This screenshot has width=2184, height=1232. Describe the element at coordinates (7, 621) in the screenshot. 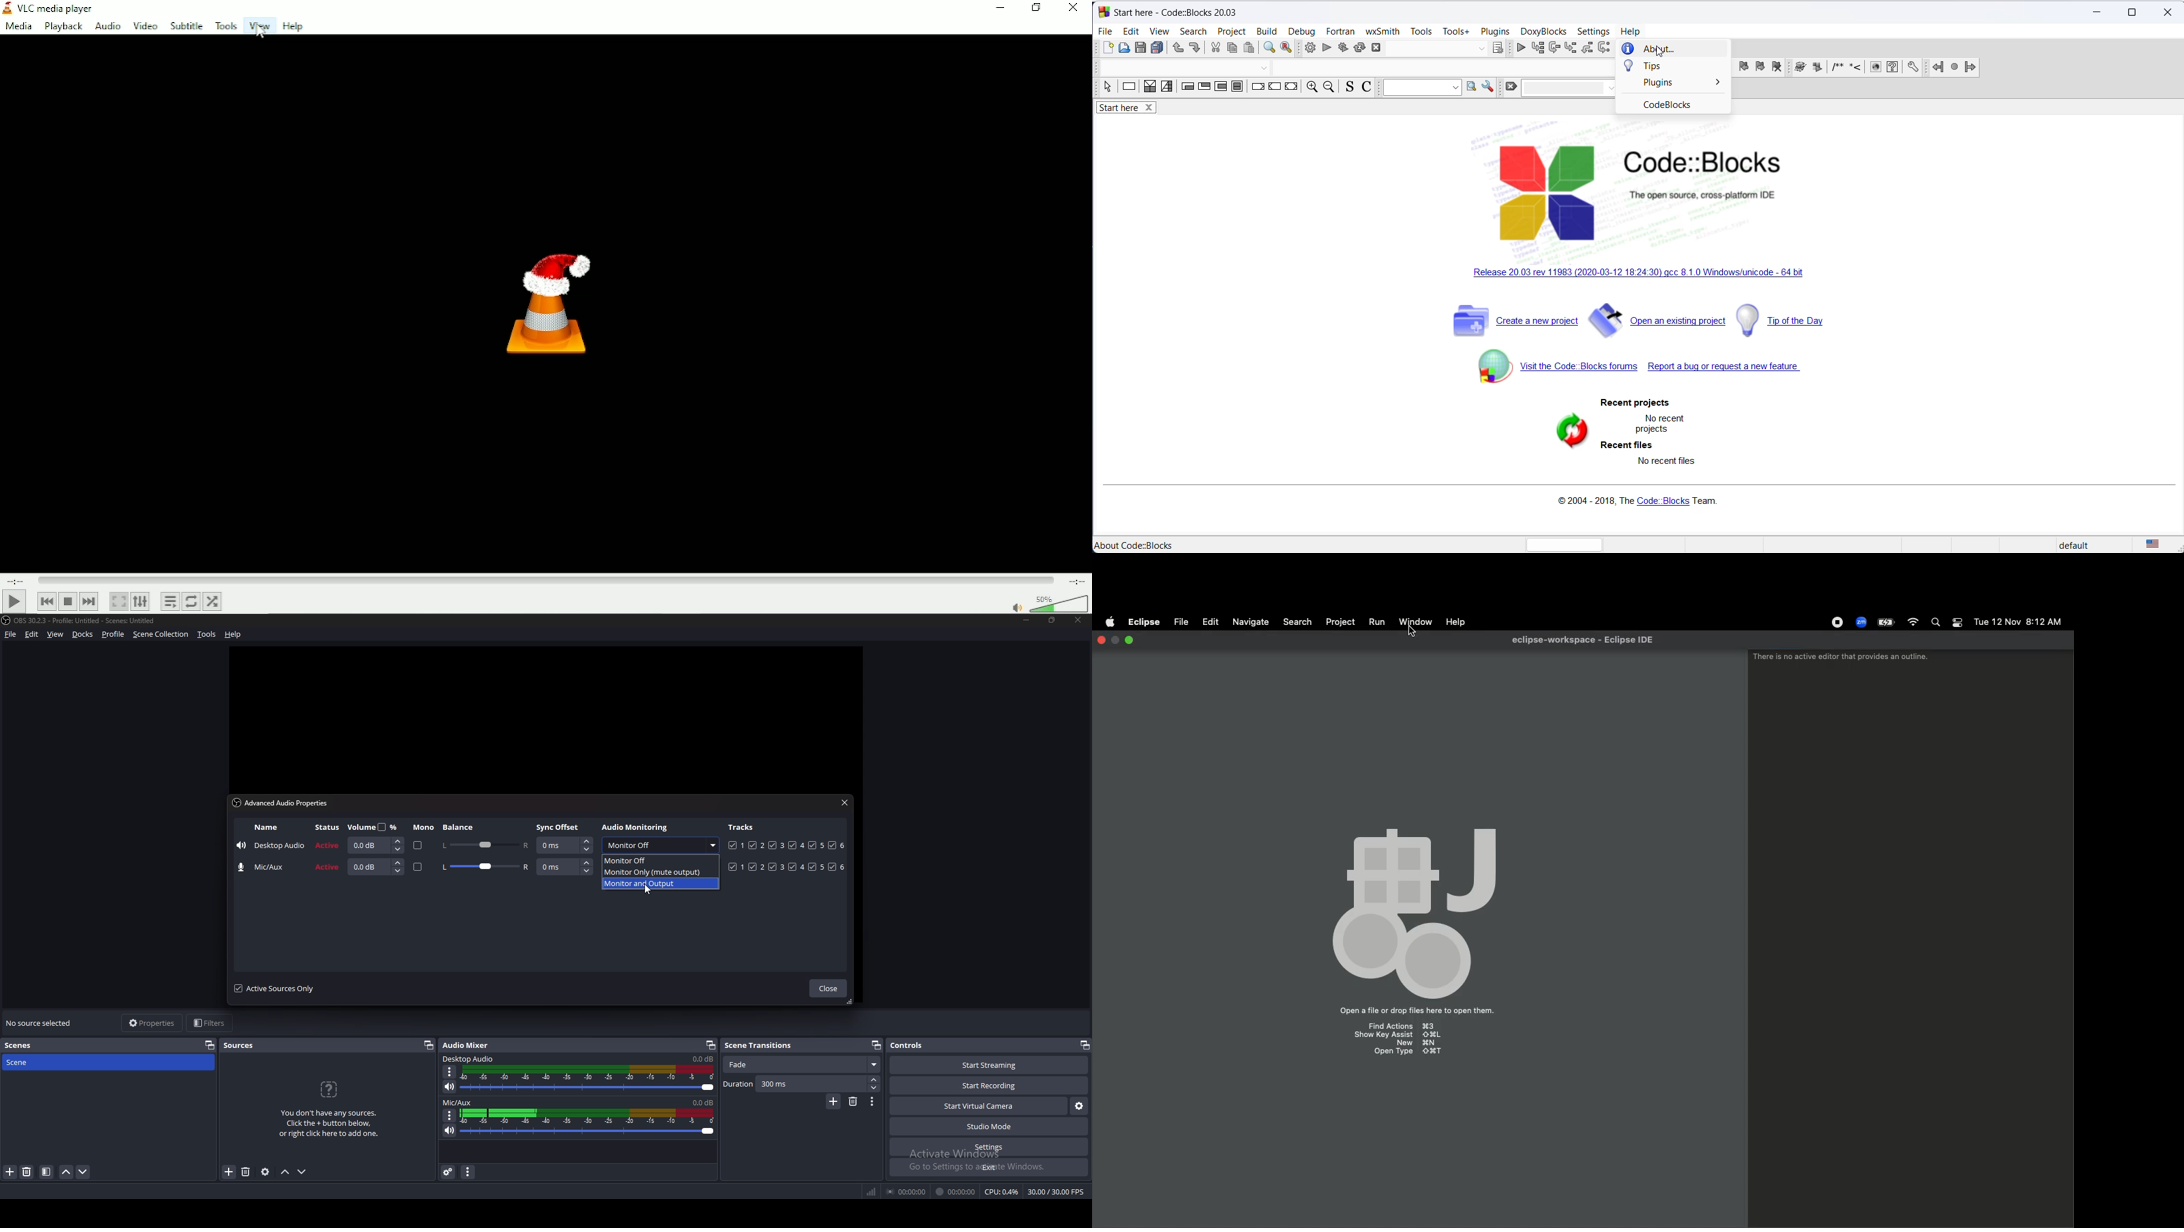

I see `OBS LOGO` at that location.